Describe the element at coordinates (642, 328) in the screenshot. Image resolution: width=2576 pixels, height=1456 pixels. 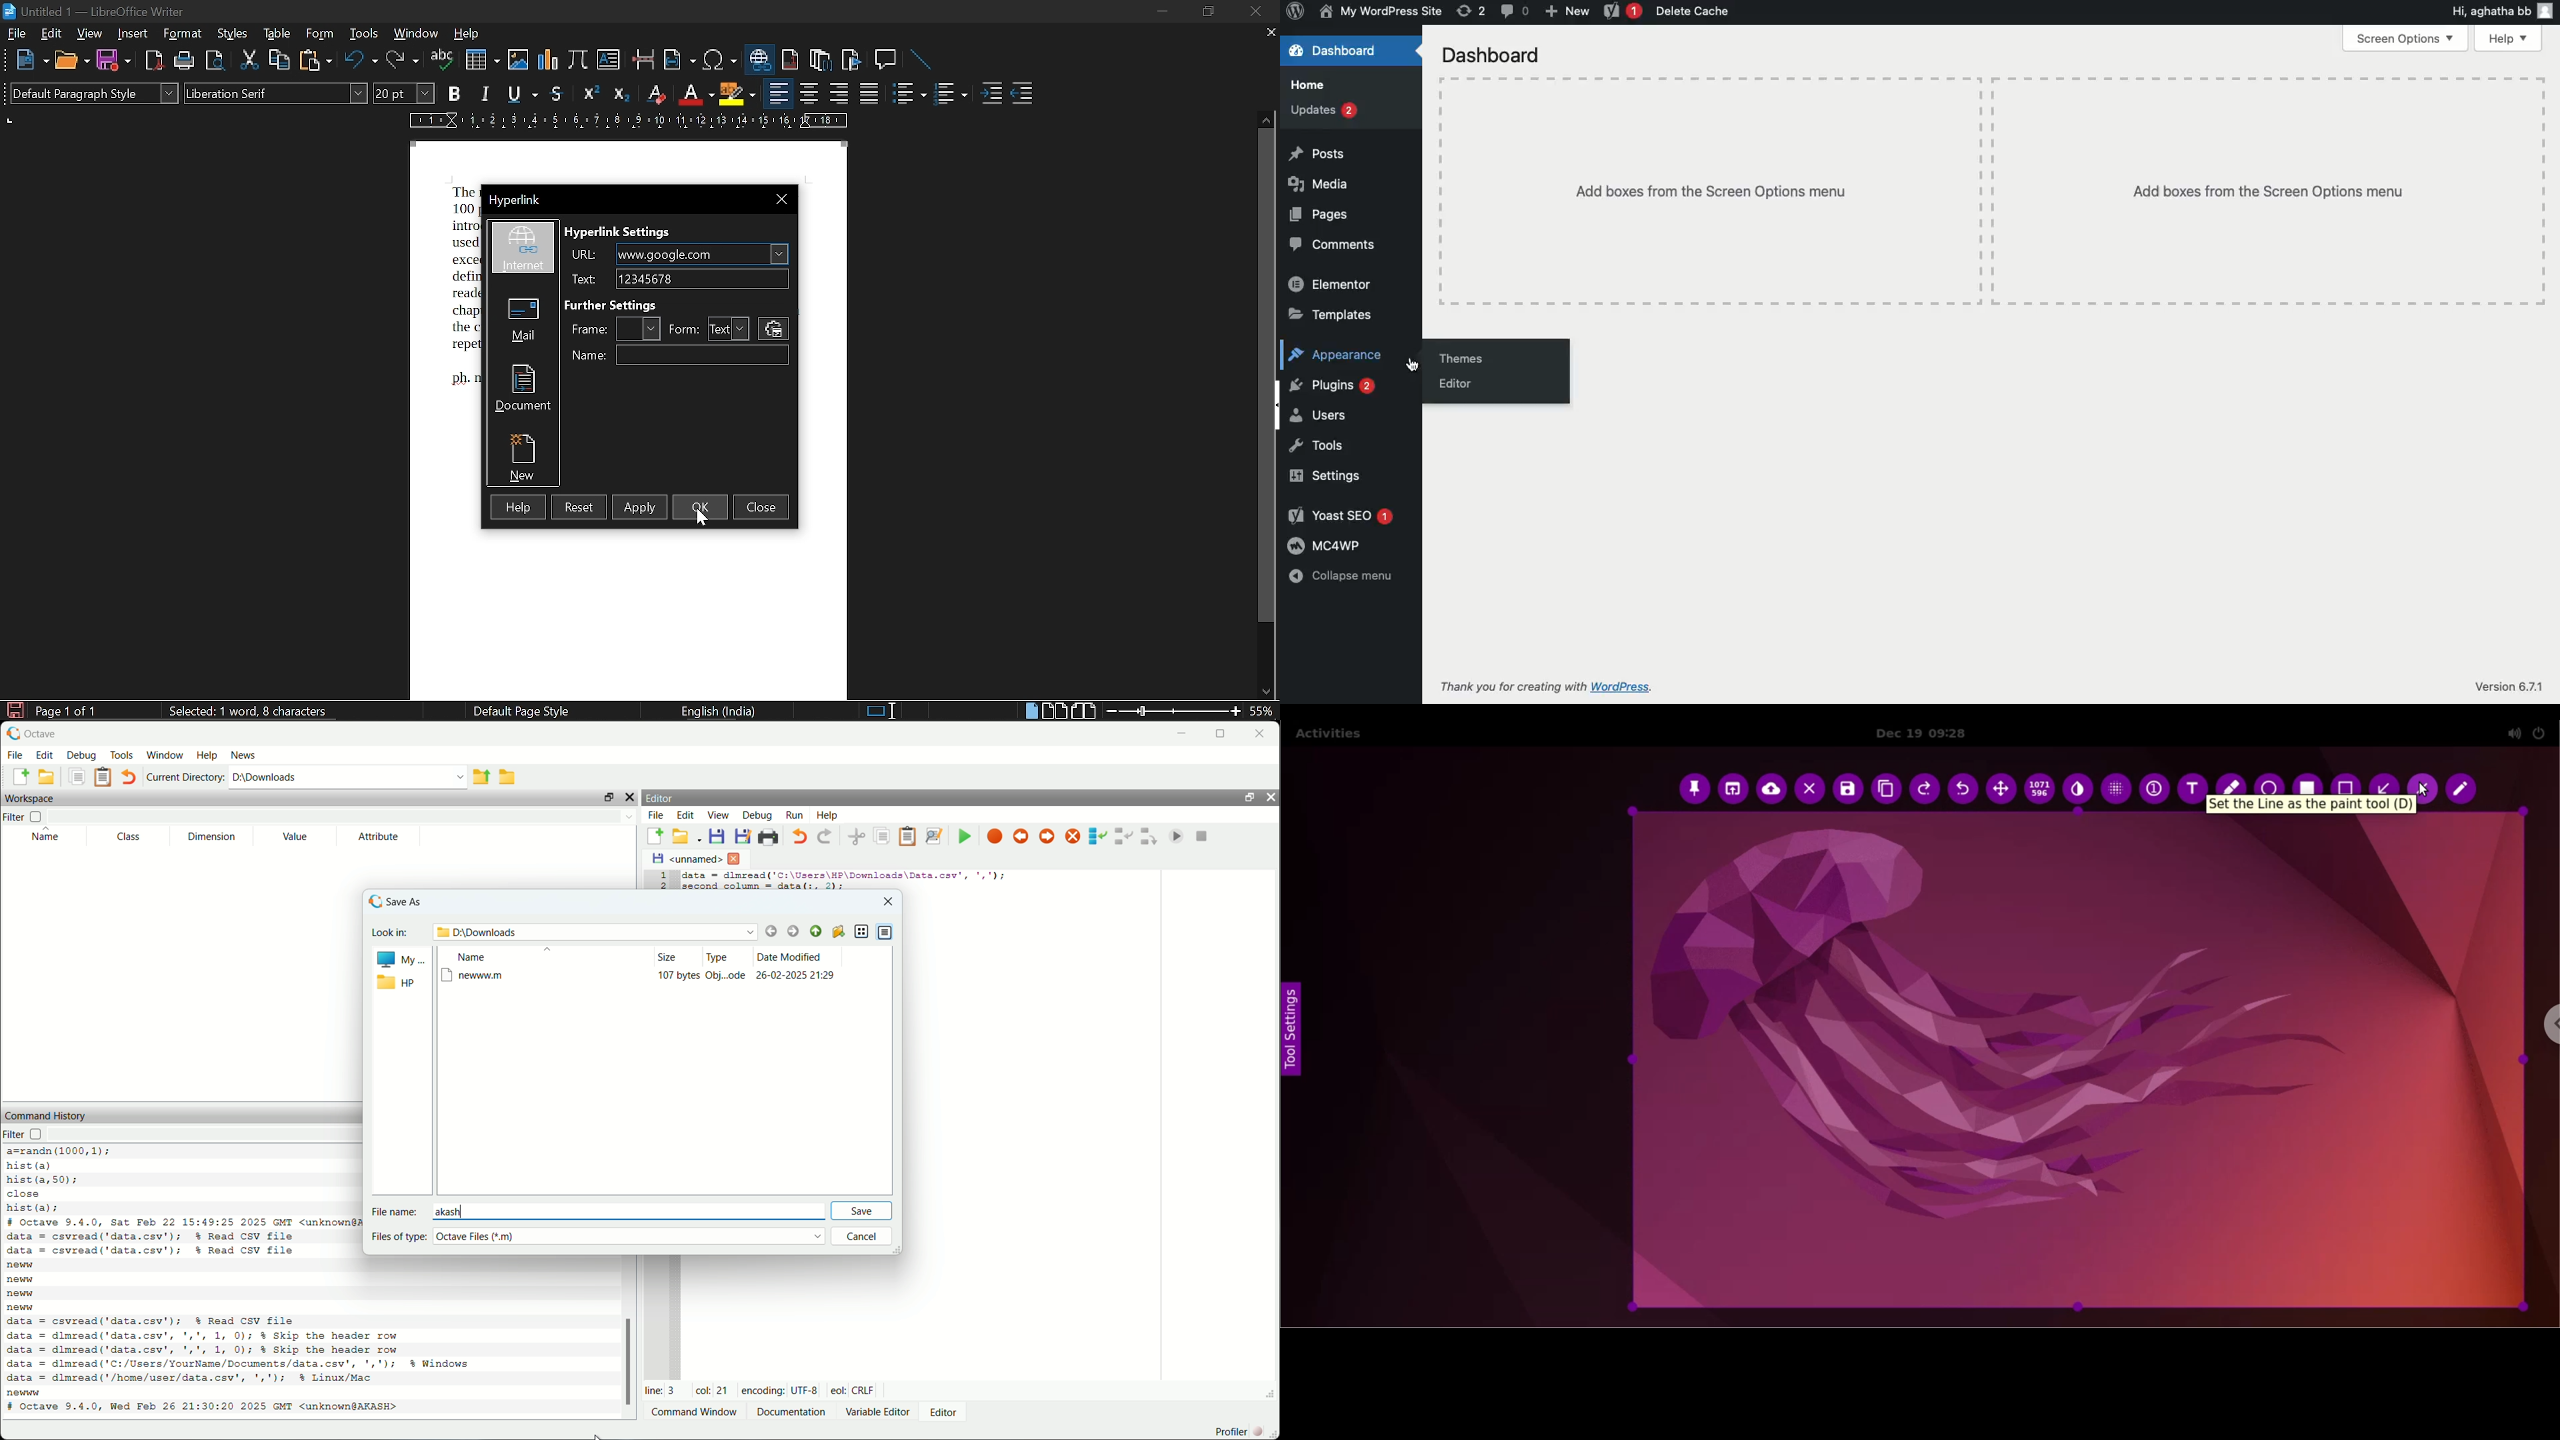
I see `frame` at that location.